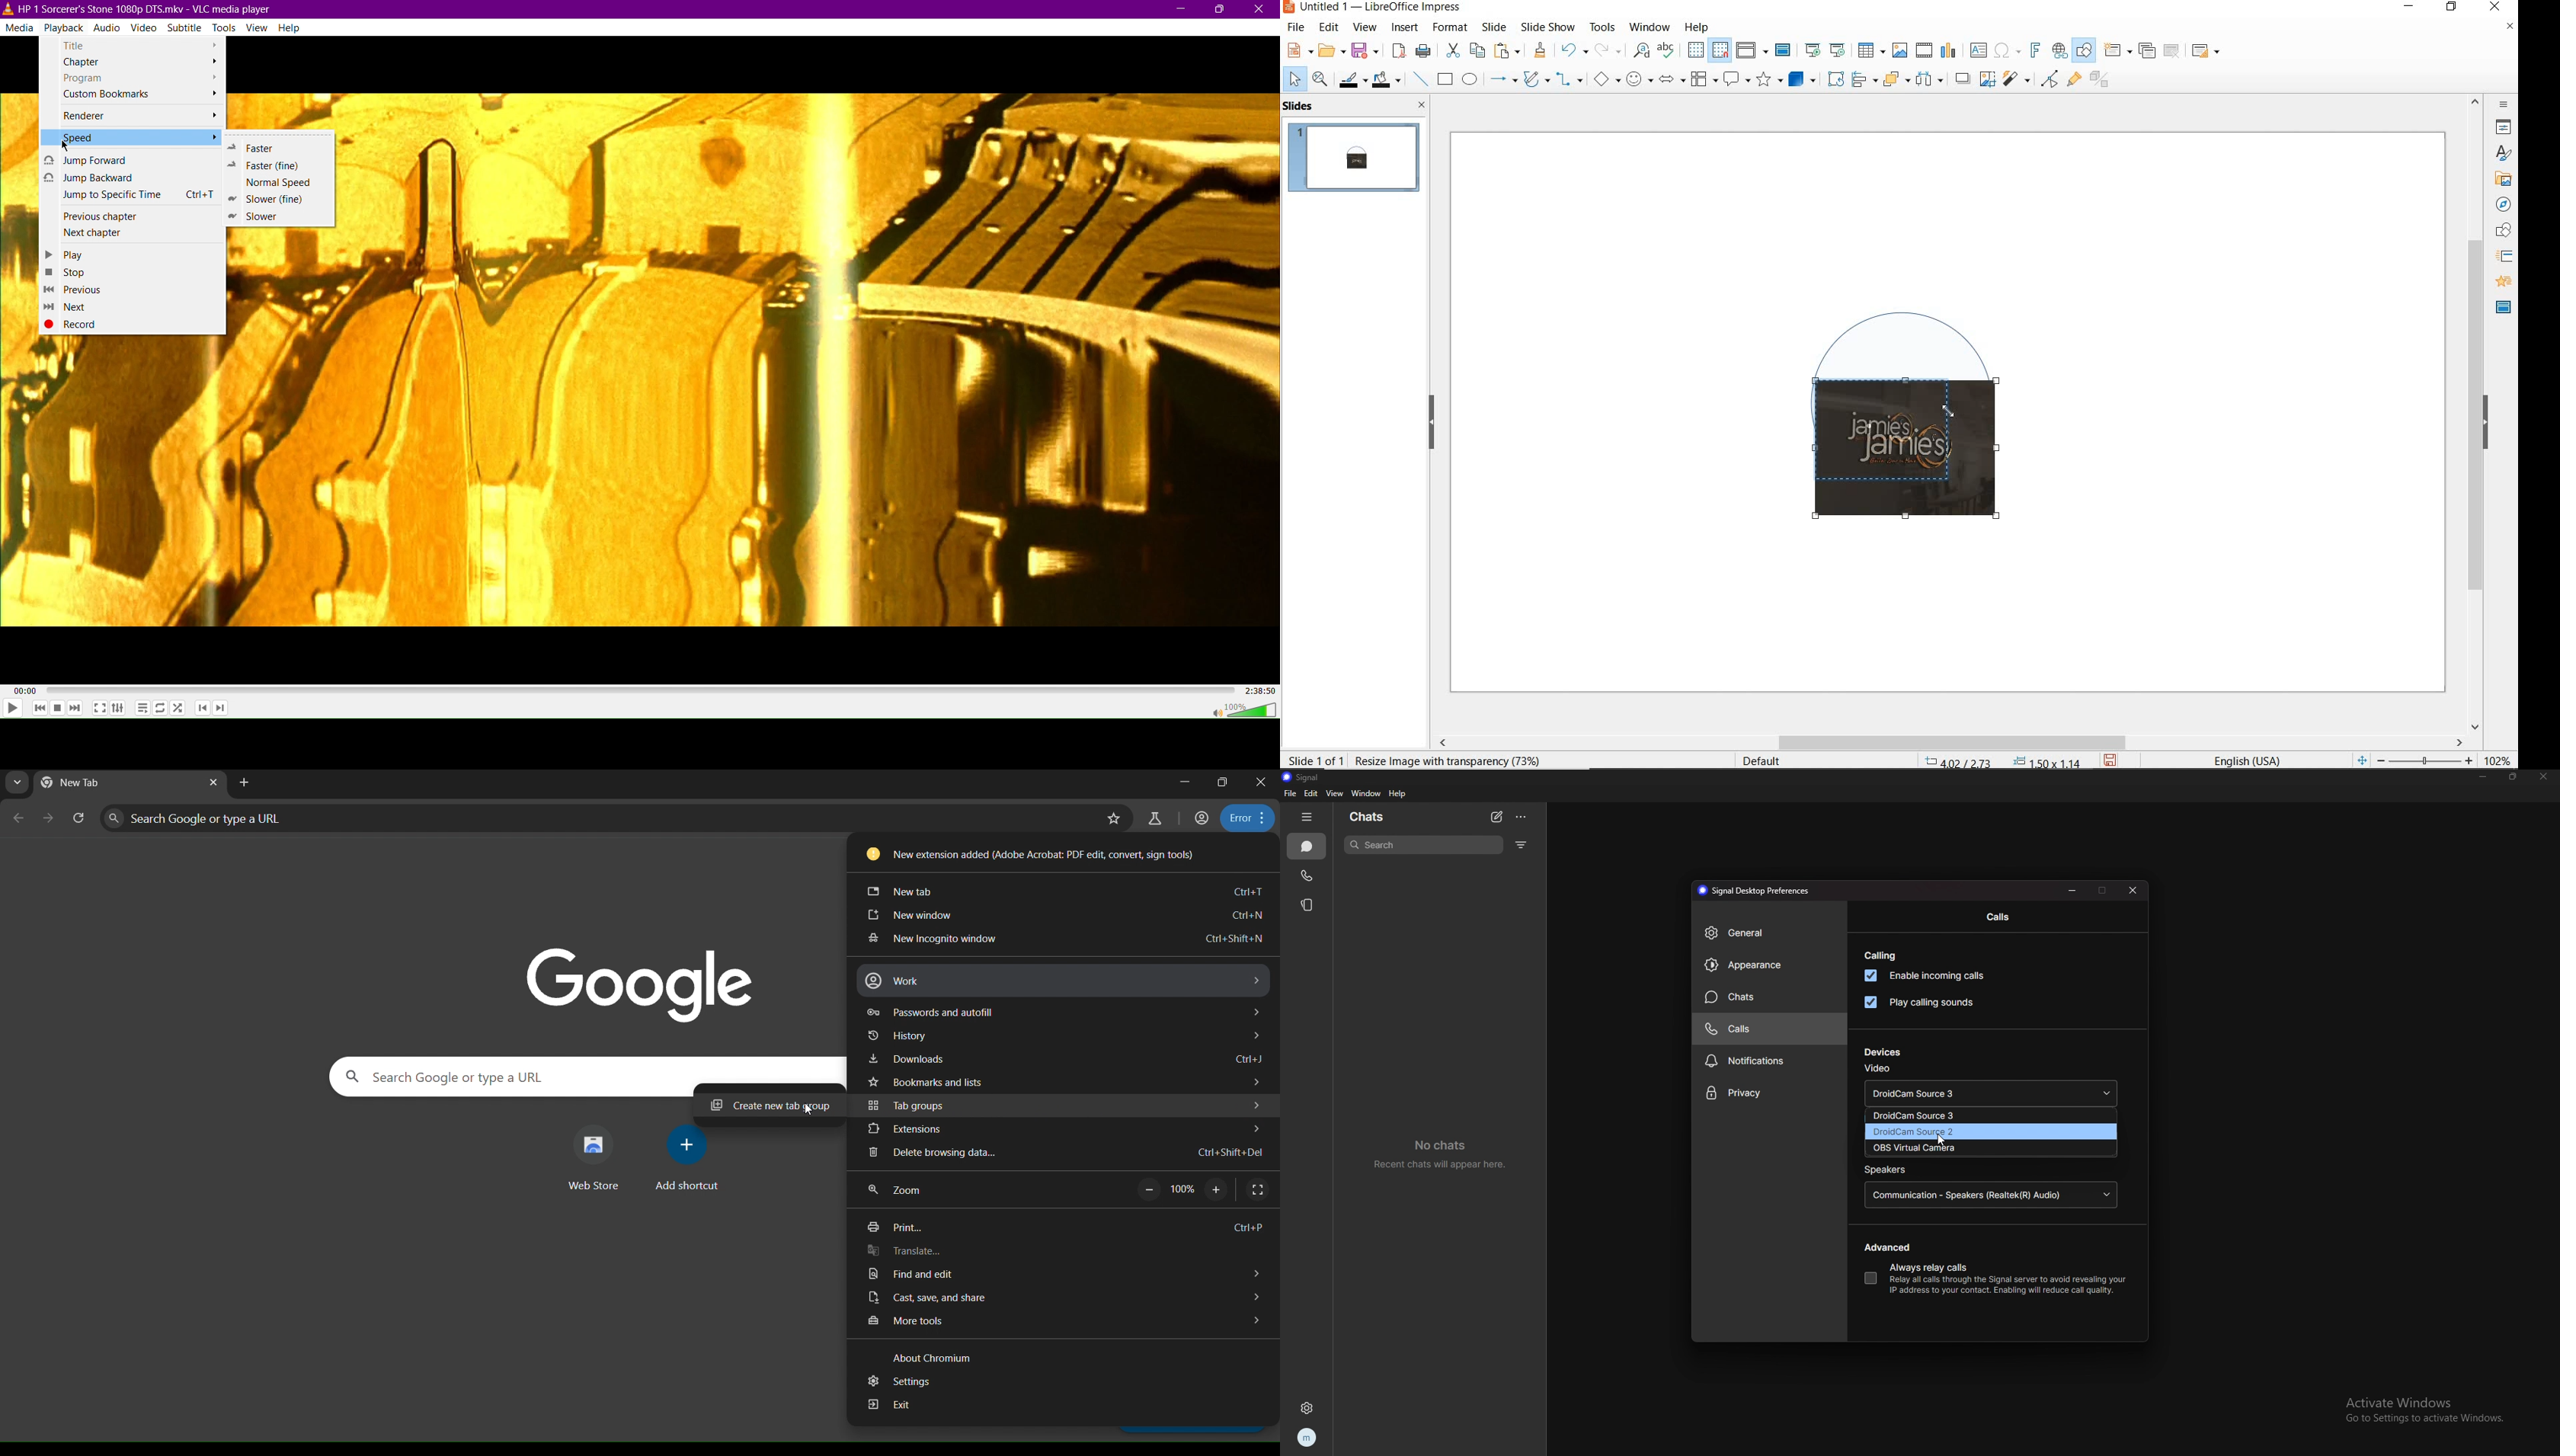 Image resolution: width=2576 pixels, height=1456 pixels. What do you see at coordinates (1929, 976) in the screenshot?
I see `enable incoming calls` at bounding box center [1929, 976].